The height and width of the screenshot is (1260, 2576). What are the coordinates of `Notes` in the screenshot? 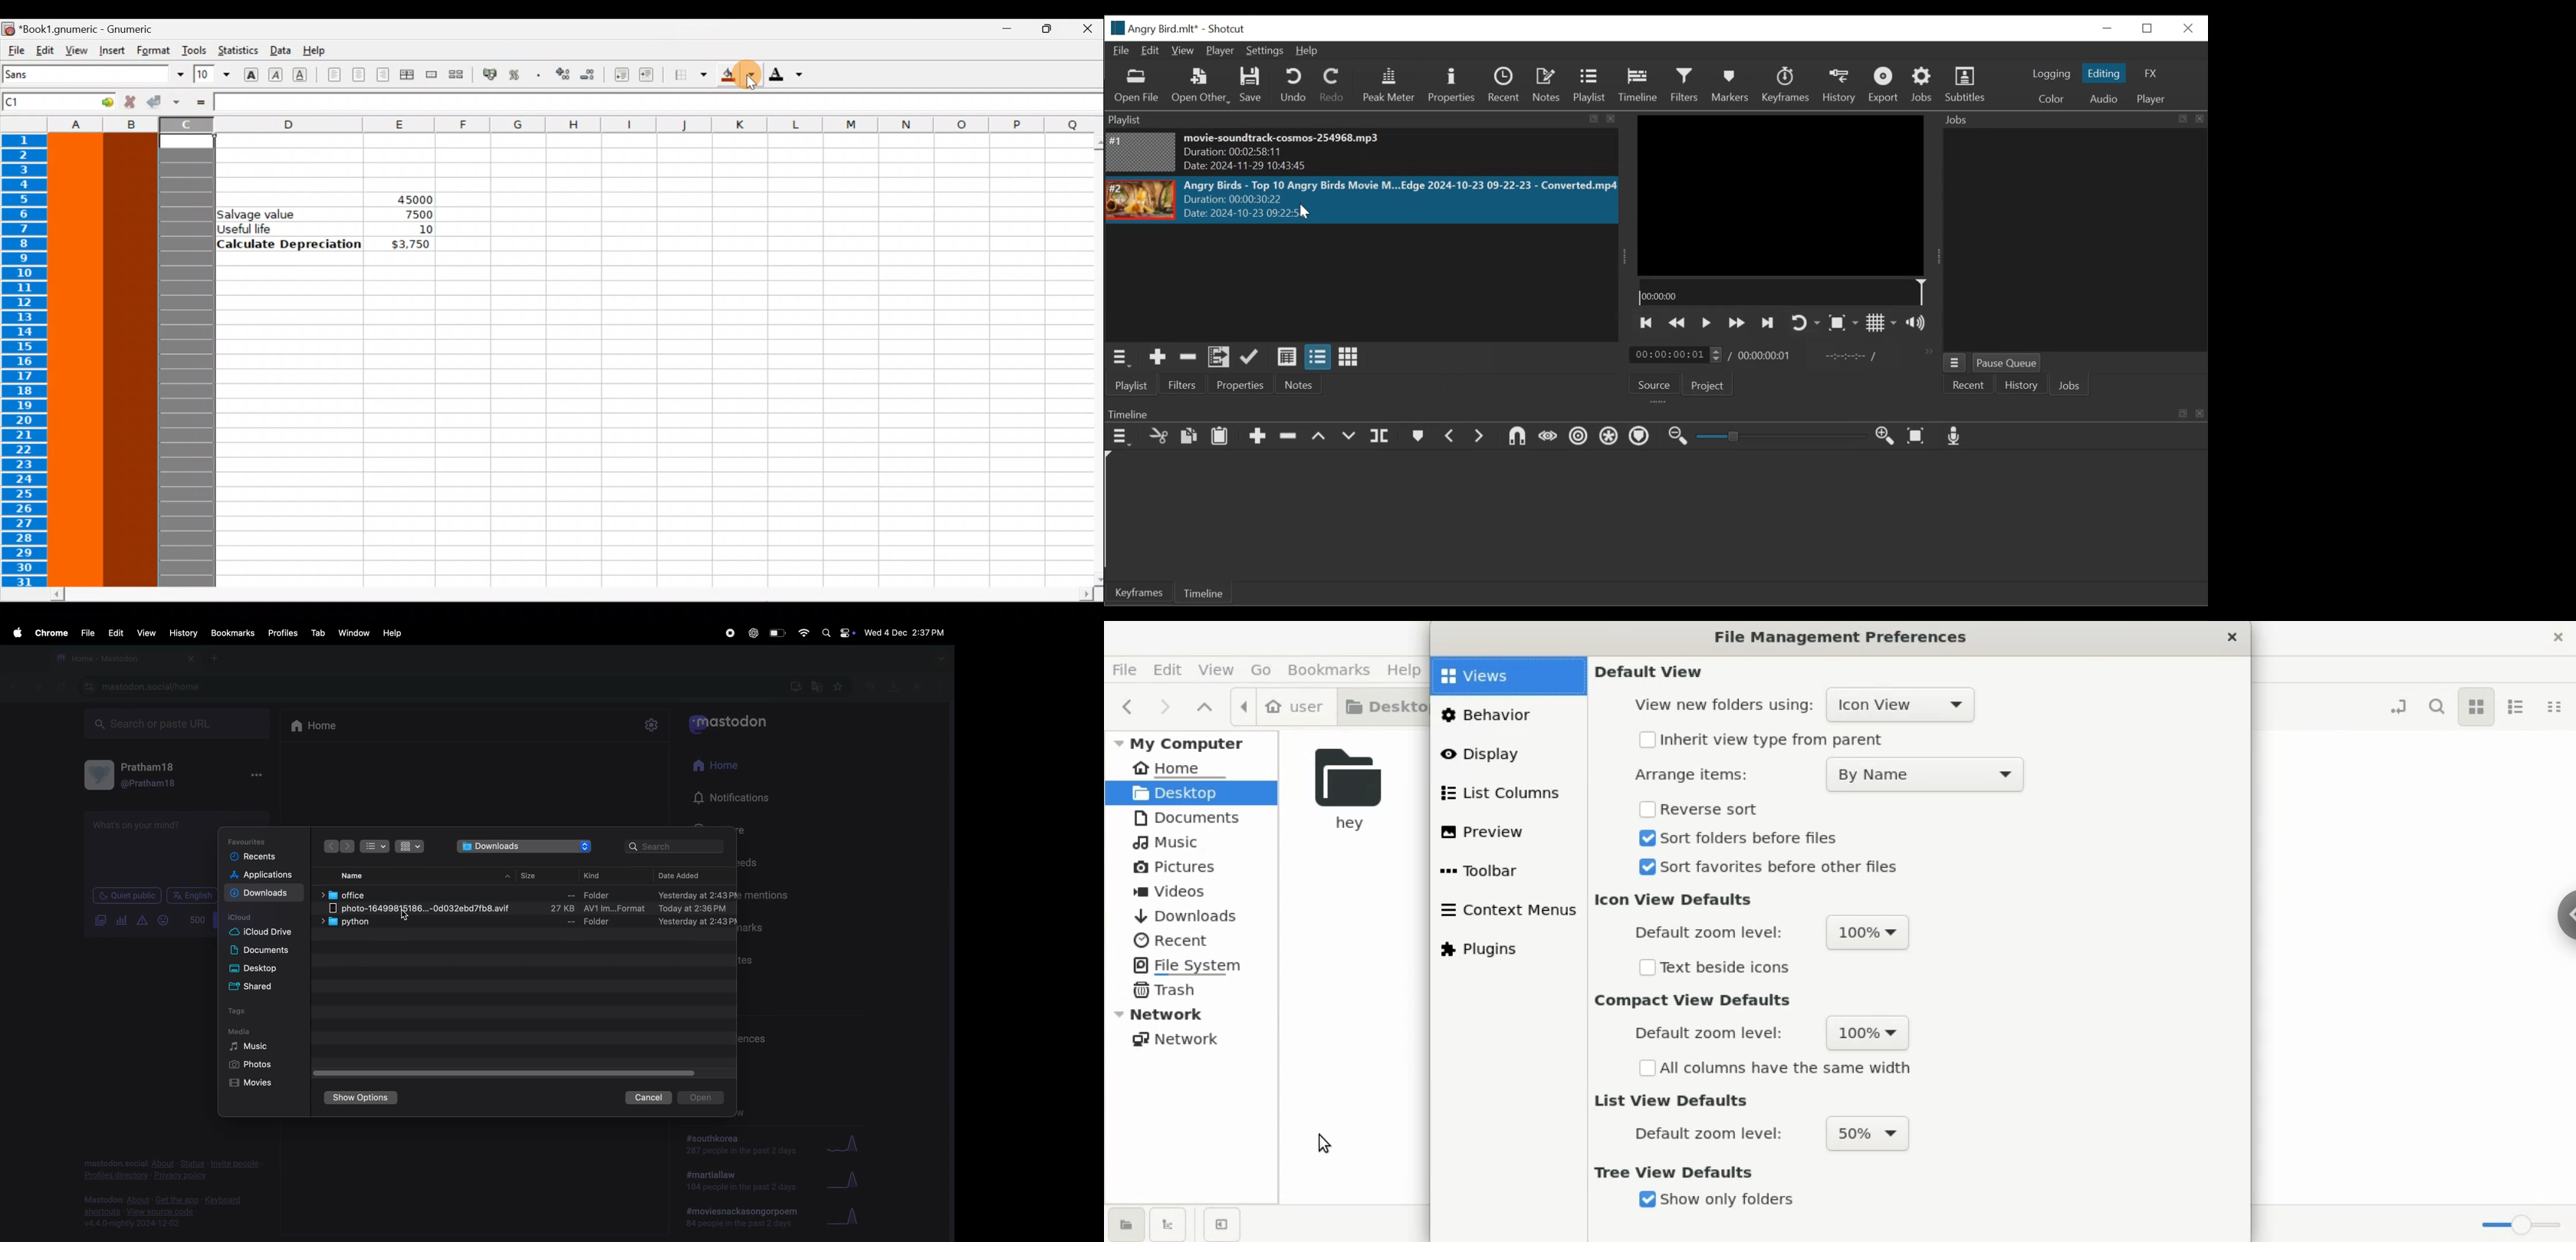 It's located at (1298, 385).